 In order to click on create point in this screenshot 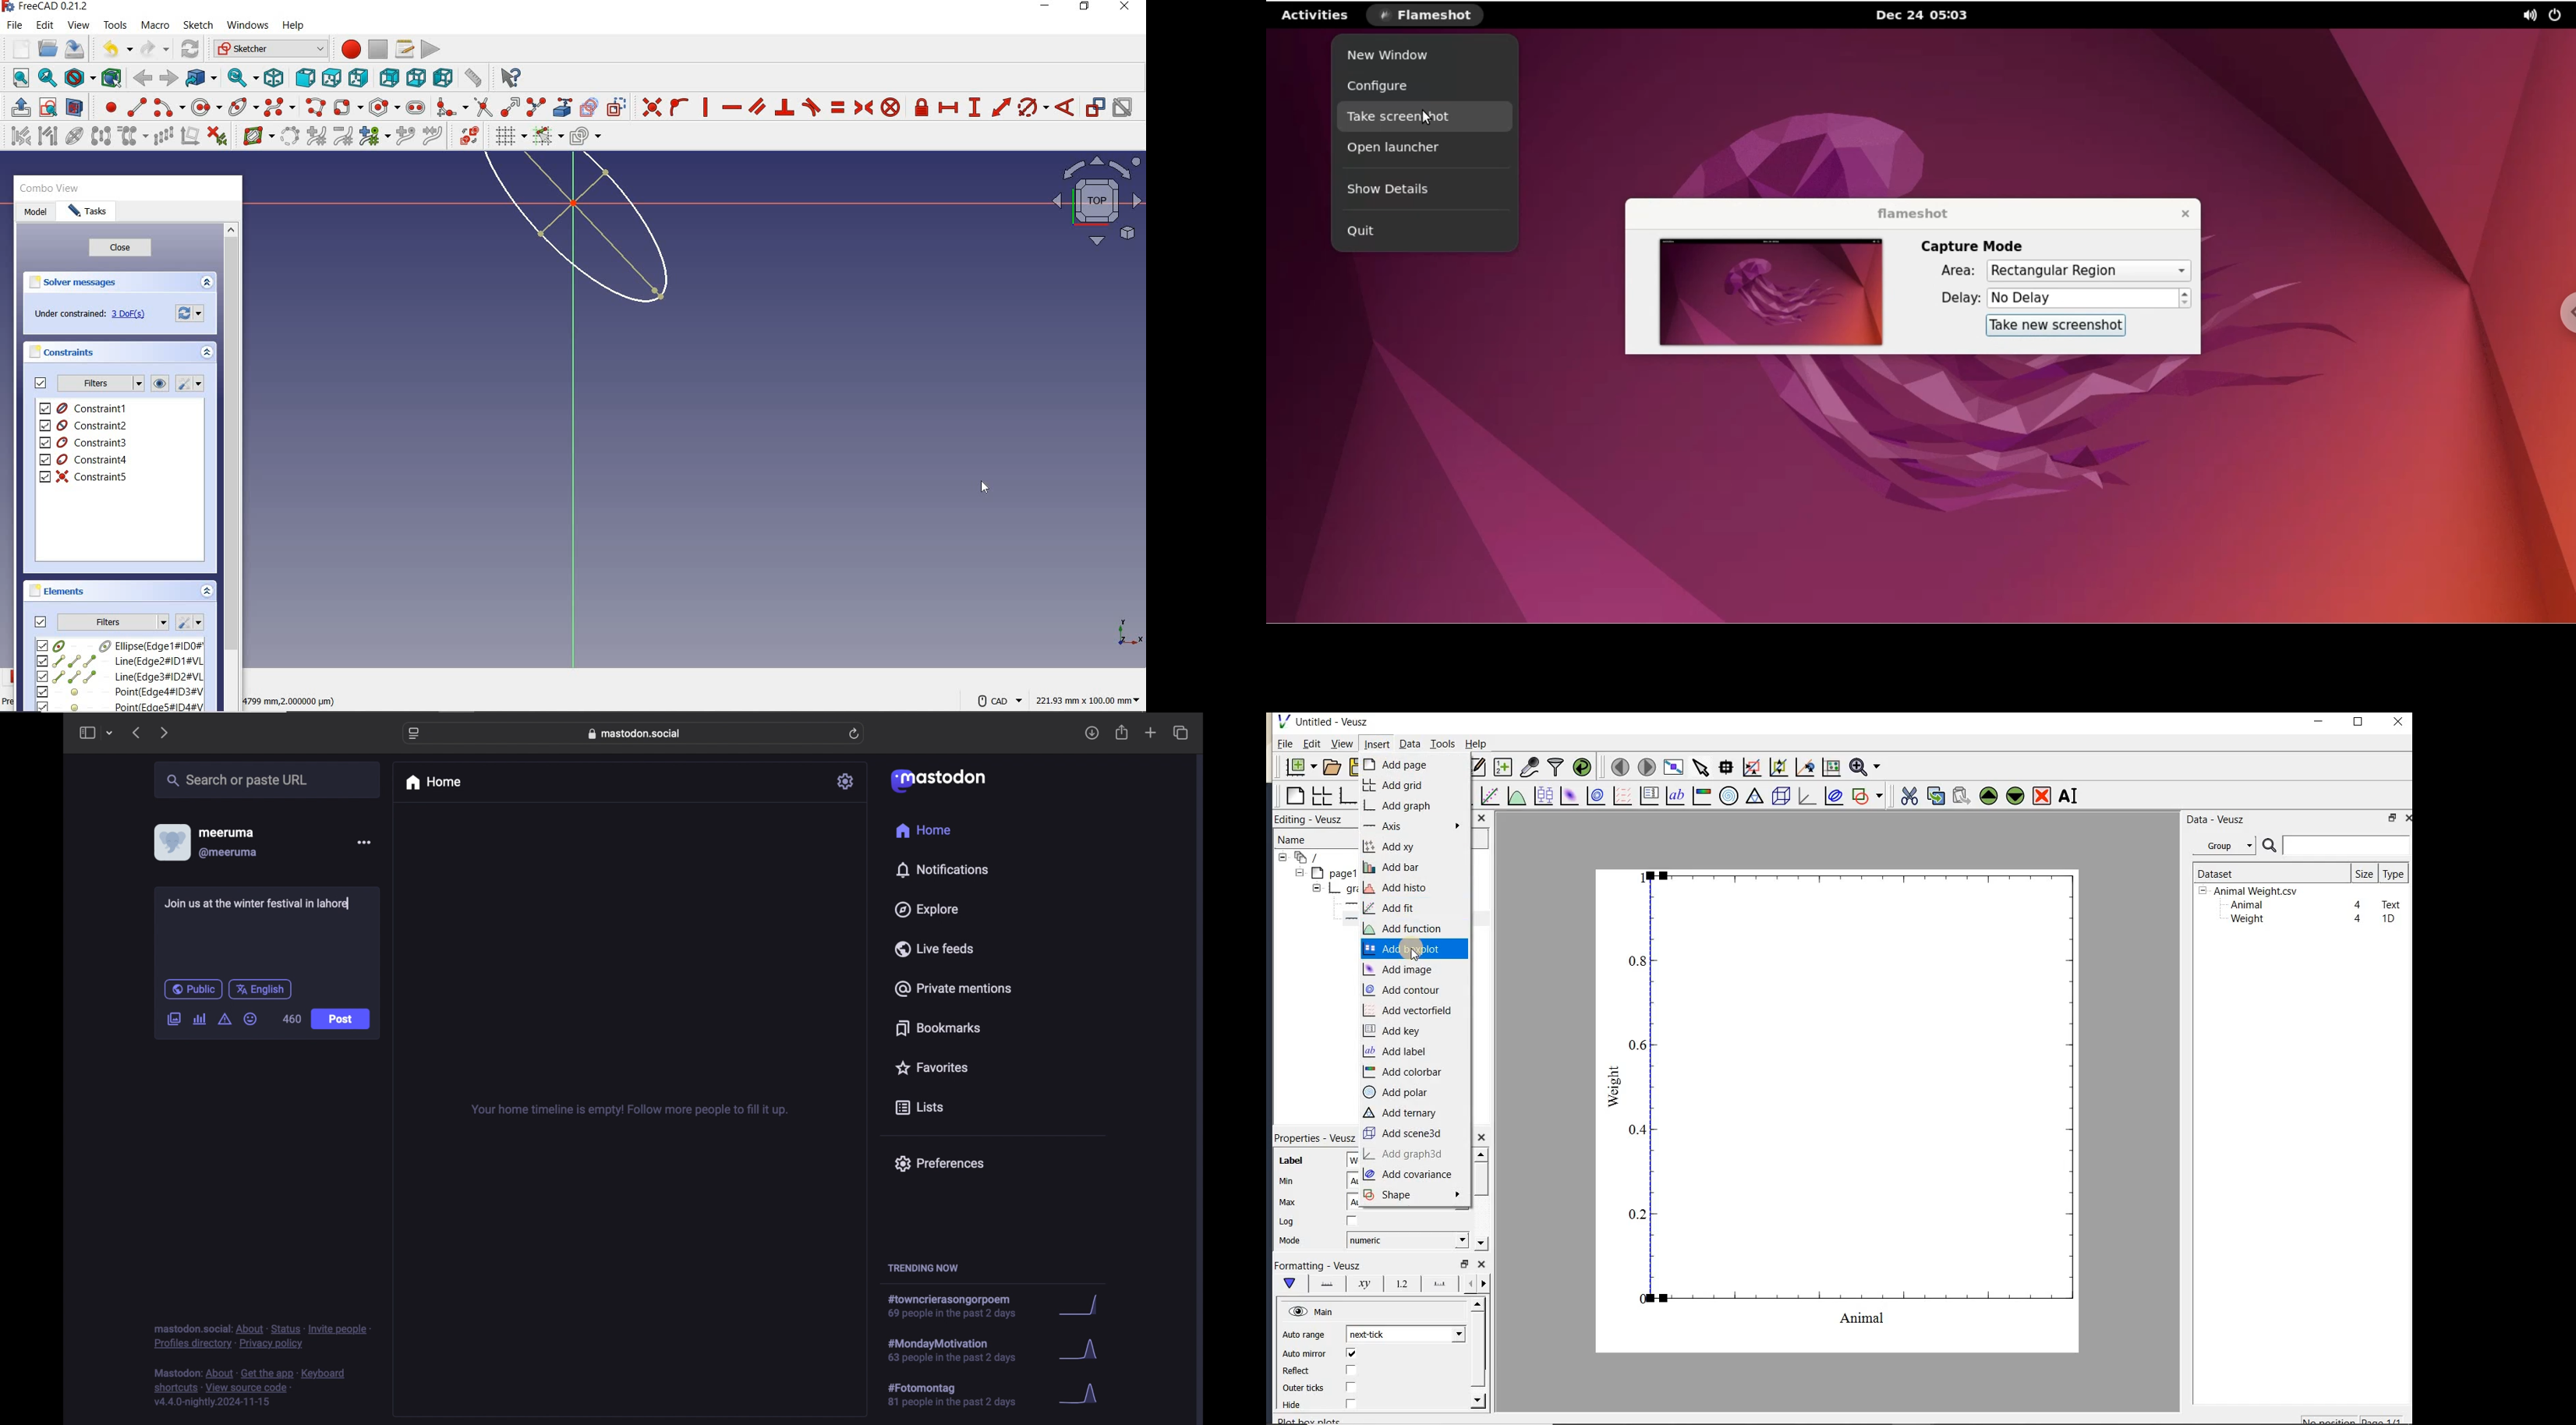, I will do `click(108, 107)`.